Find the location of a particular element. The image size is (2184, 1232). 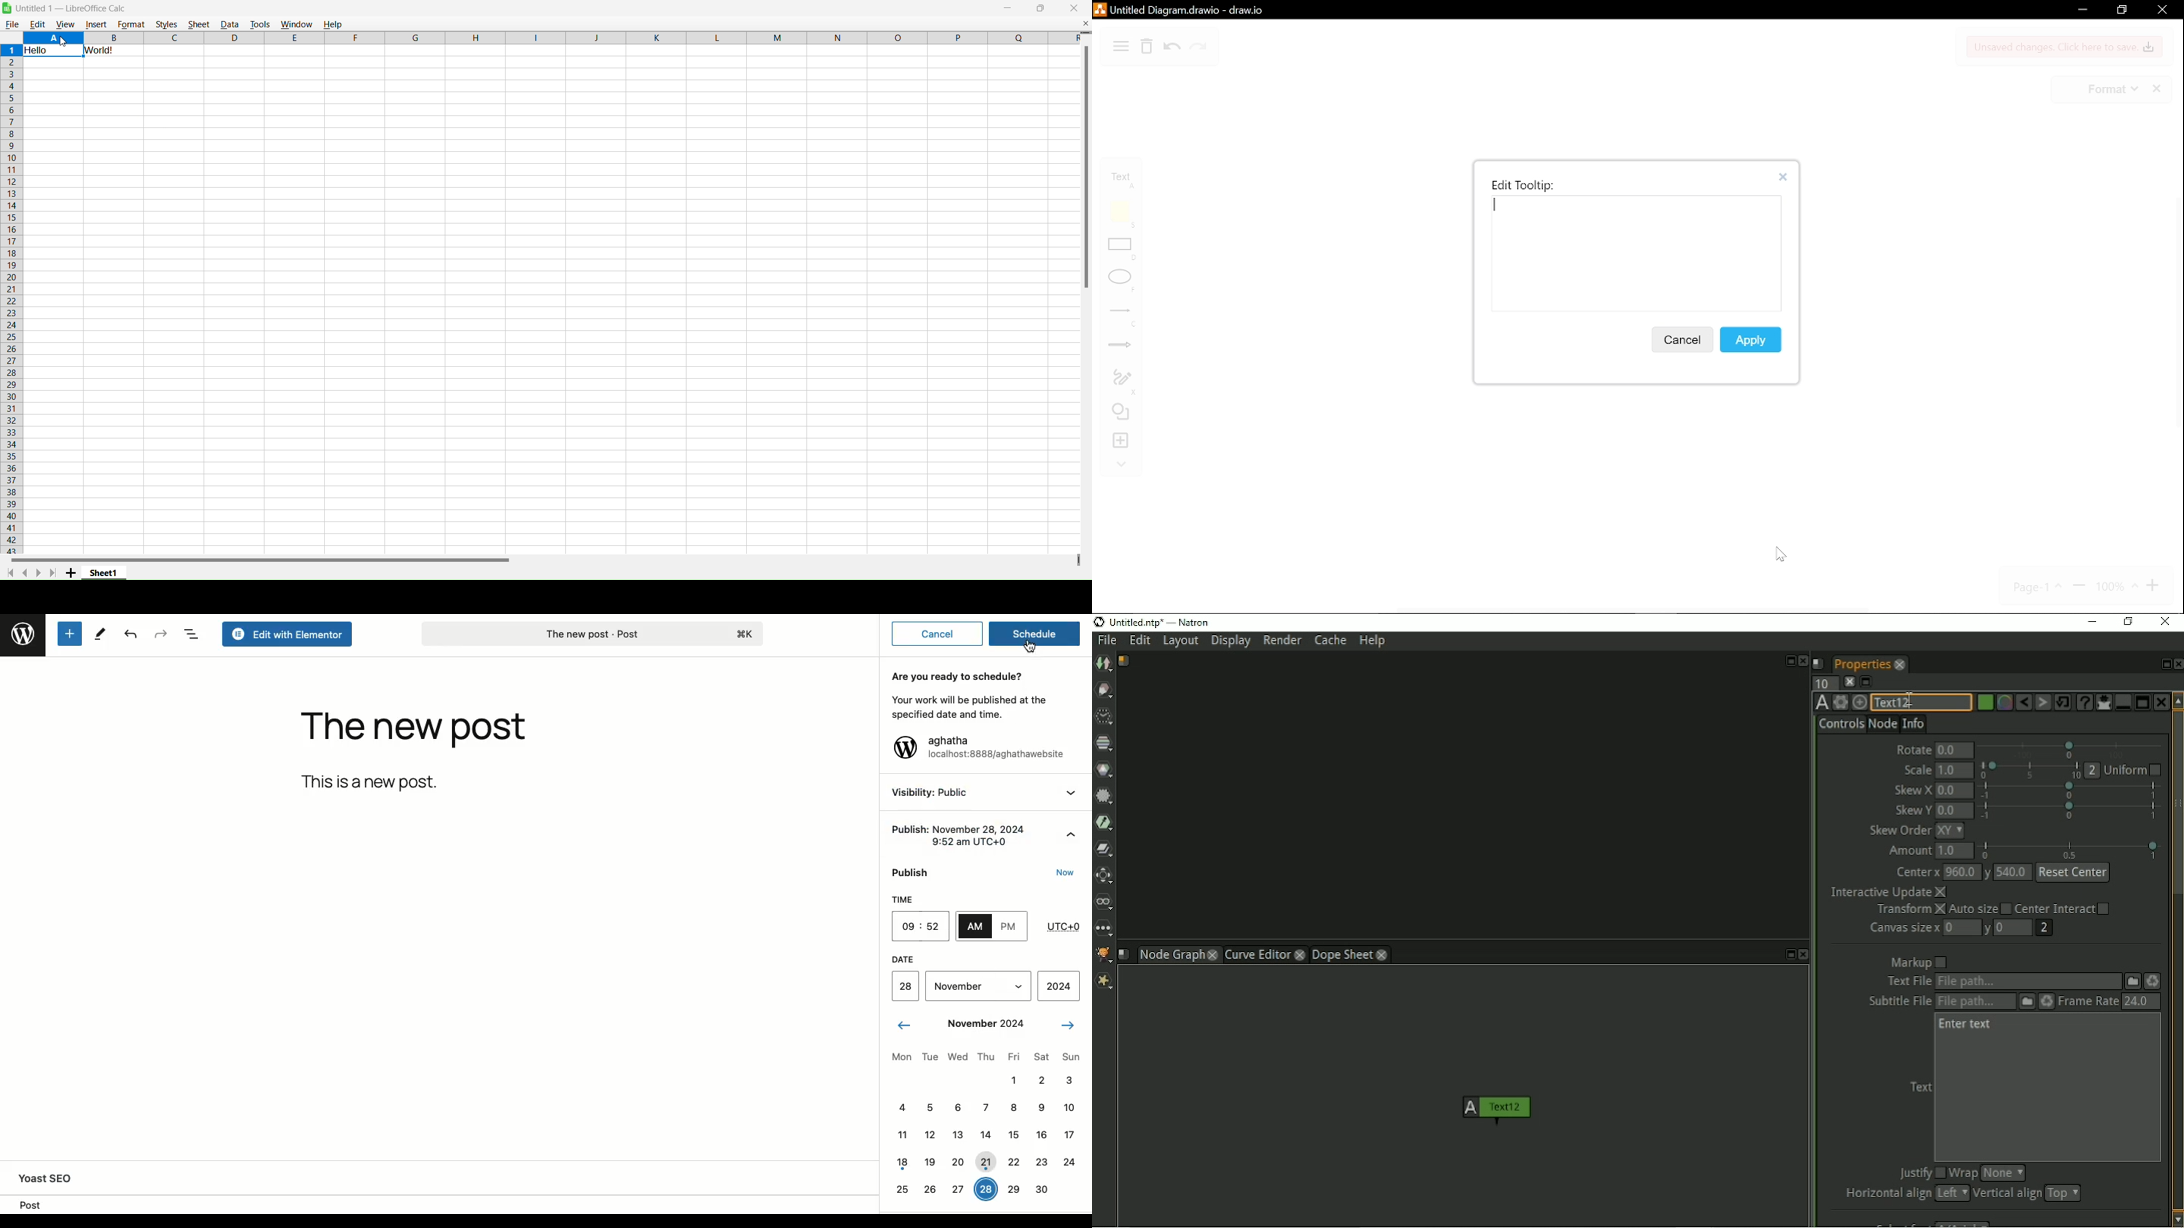

Cancel is located at coordinates (937, 634).